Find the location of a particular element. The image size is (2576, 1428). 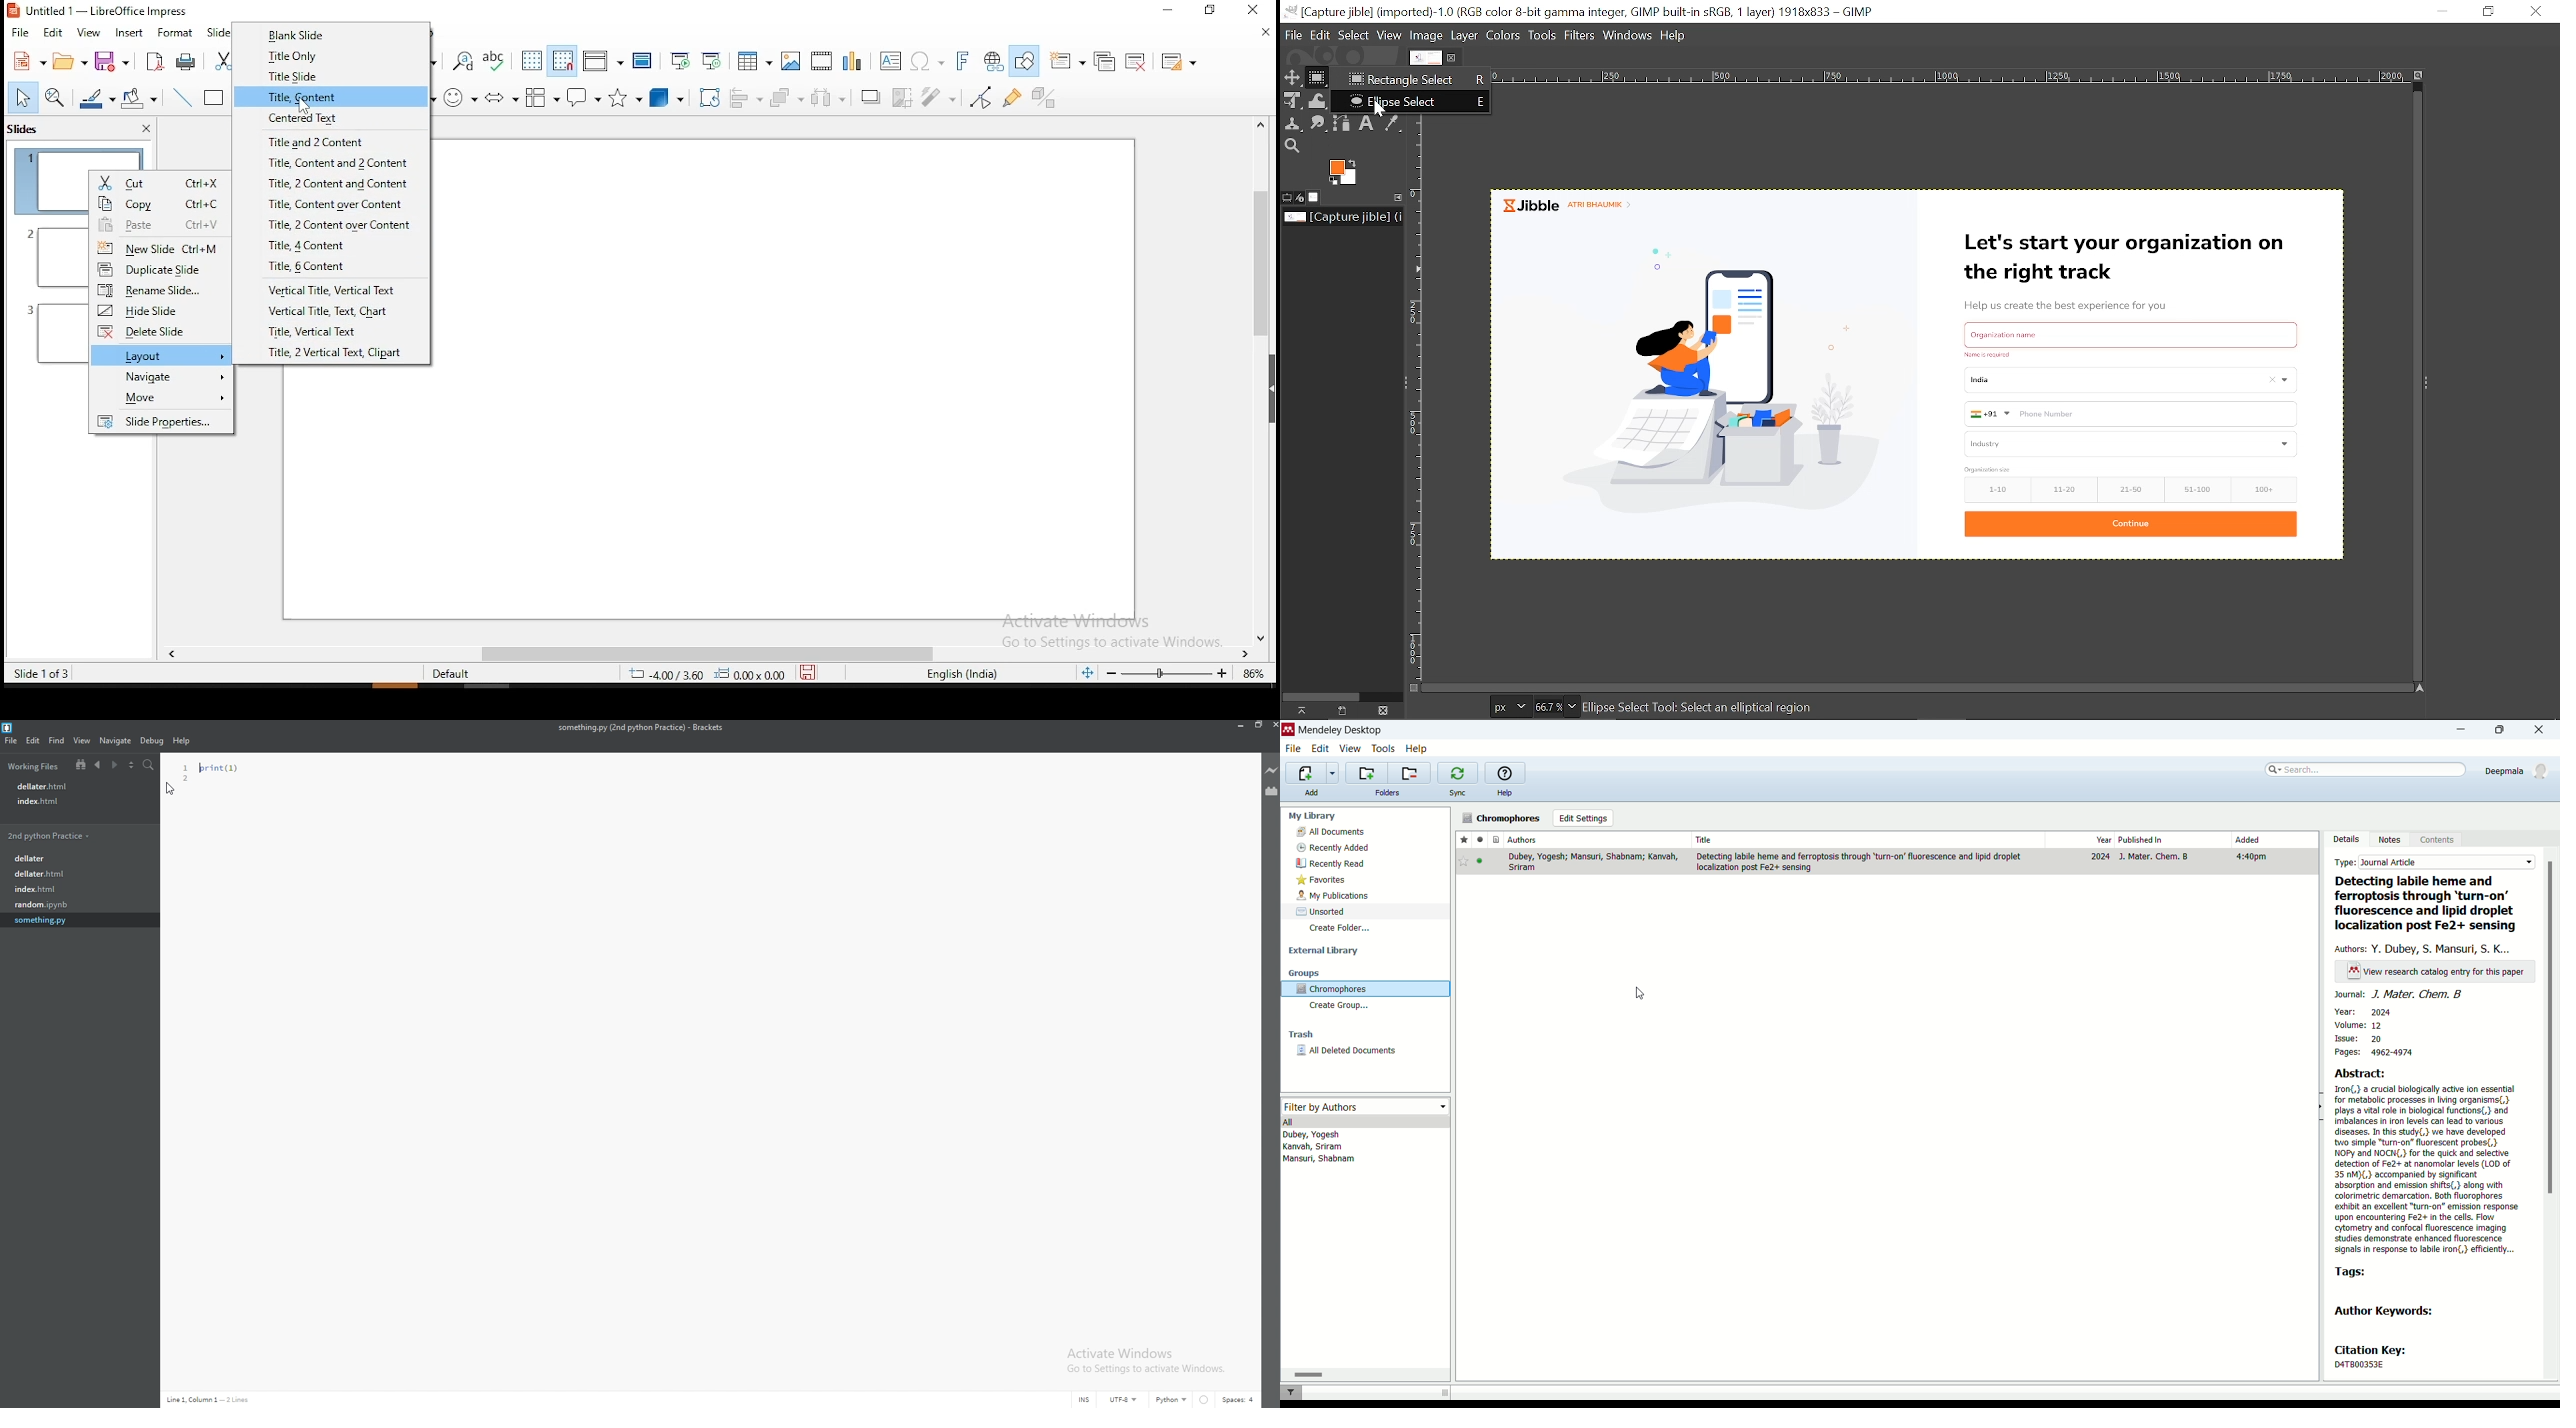

resize is located at coordinates (1255, 725).